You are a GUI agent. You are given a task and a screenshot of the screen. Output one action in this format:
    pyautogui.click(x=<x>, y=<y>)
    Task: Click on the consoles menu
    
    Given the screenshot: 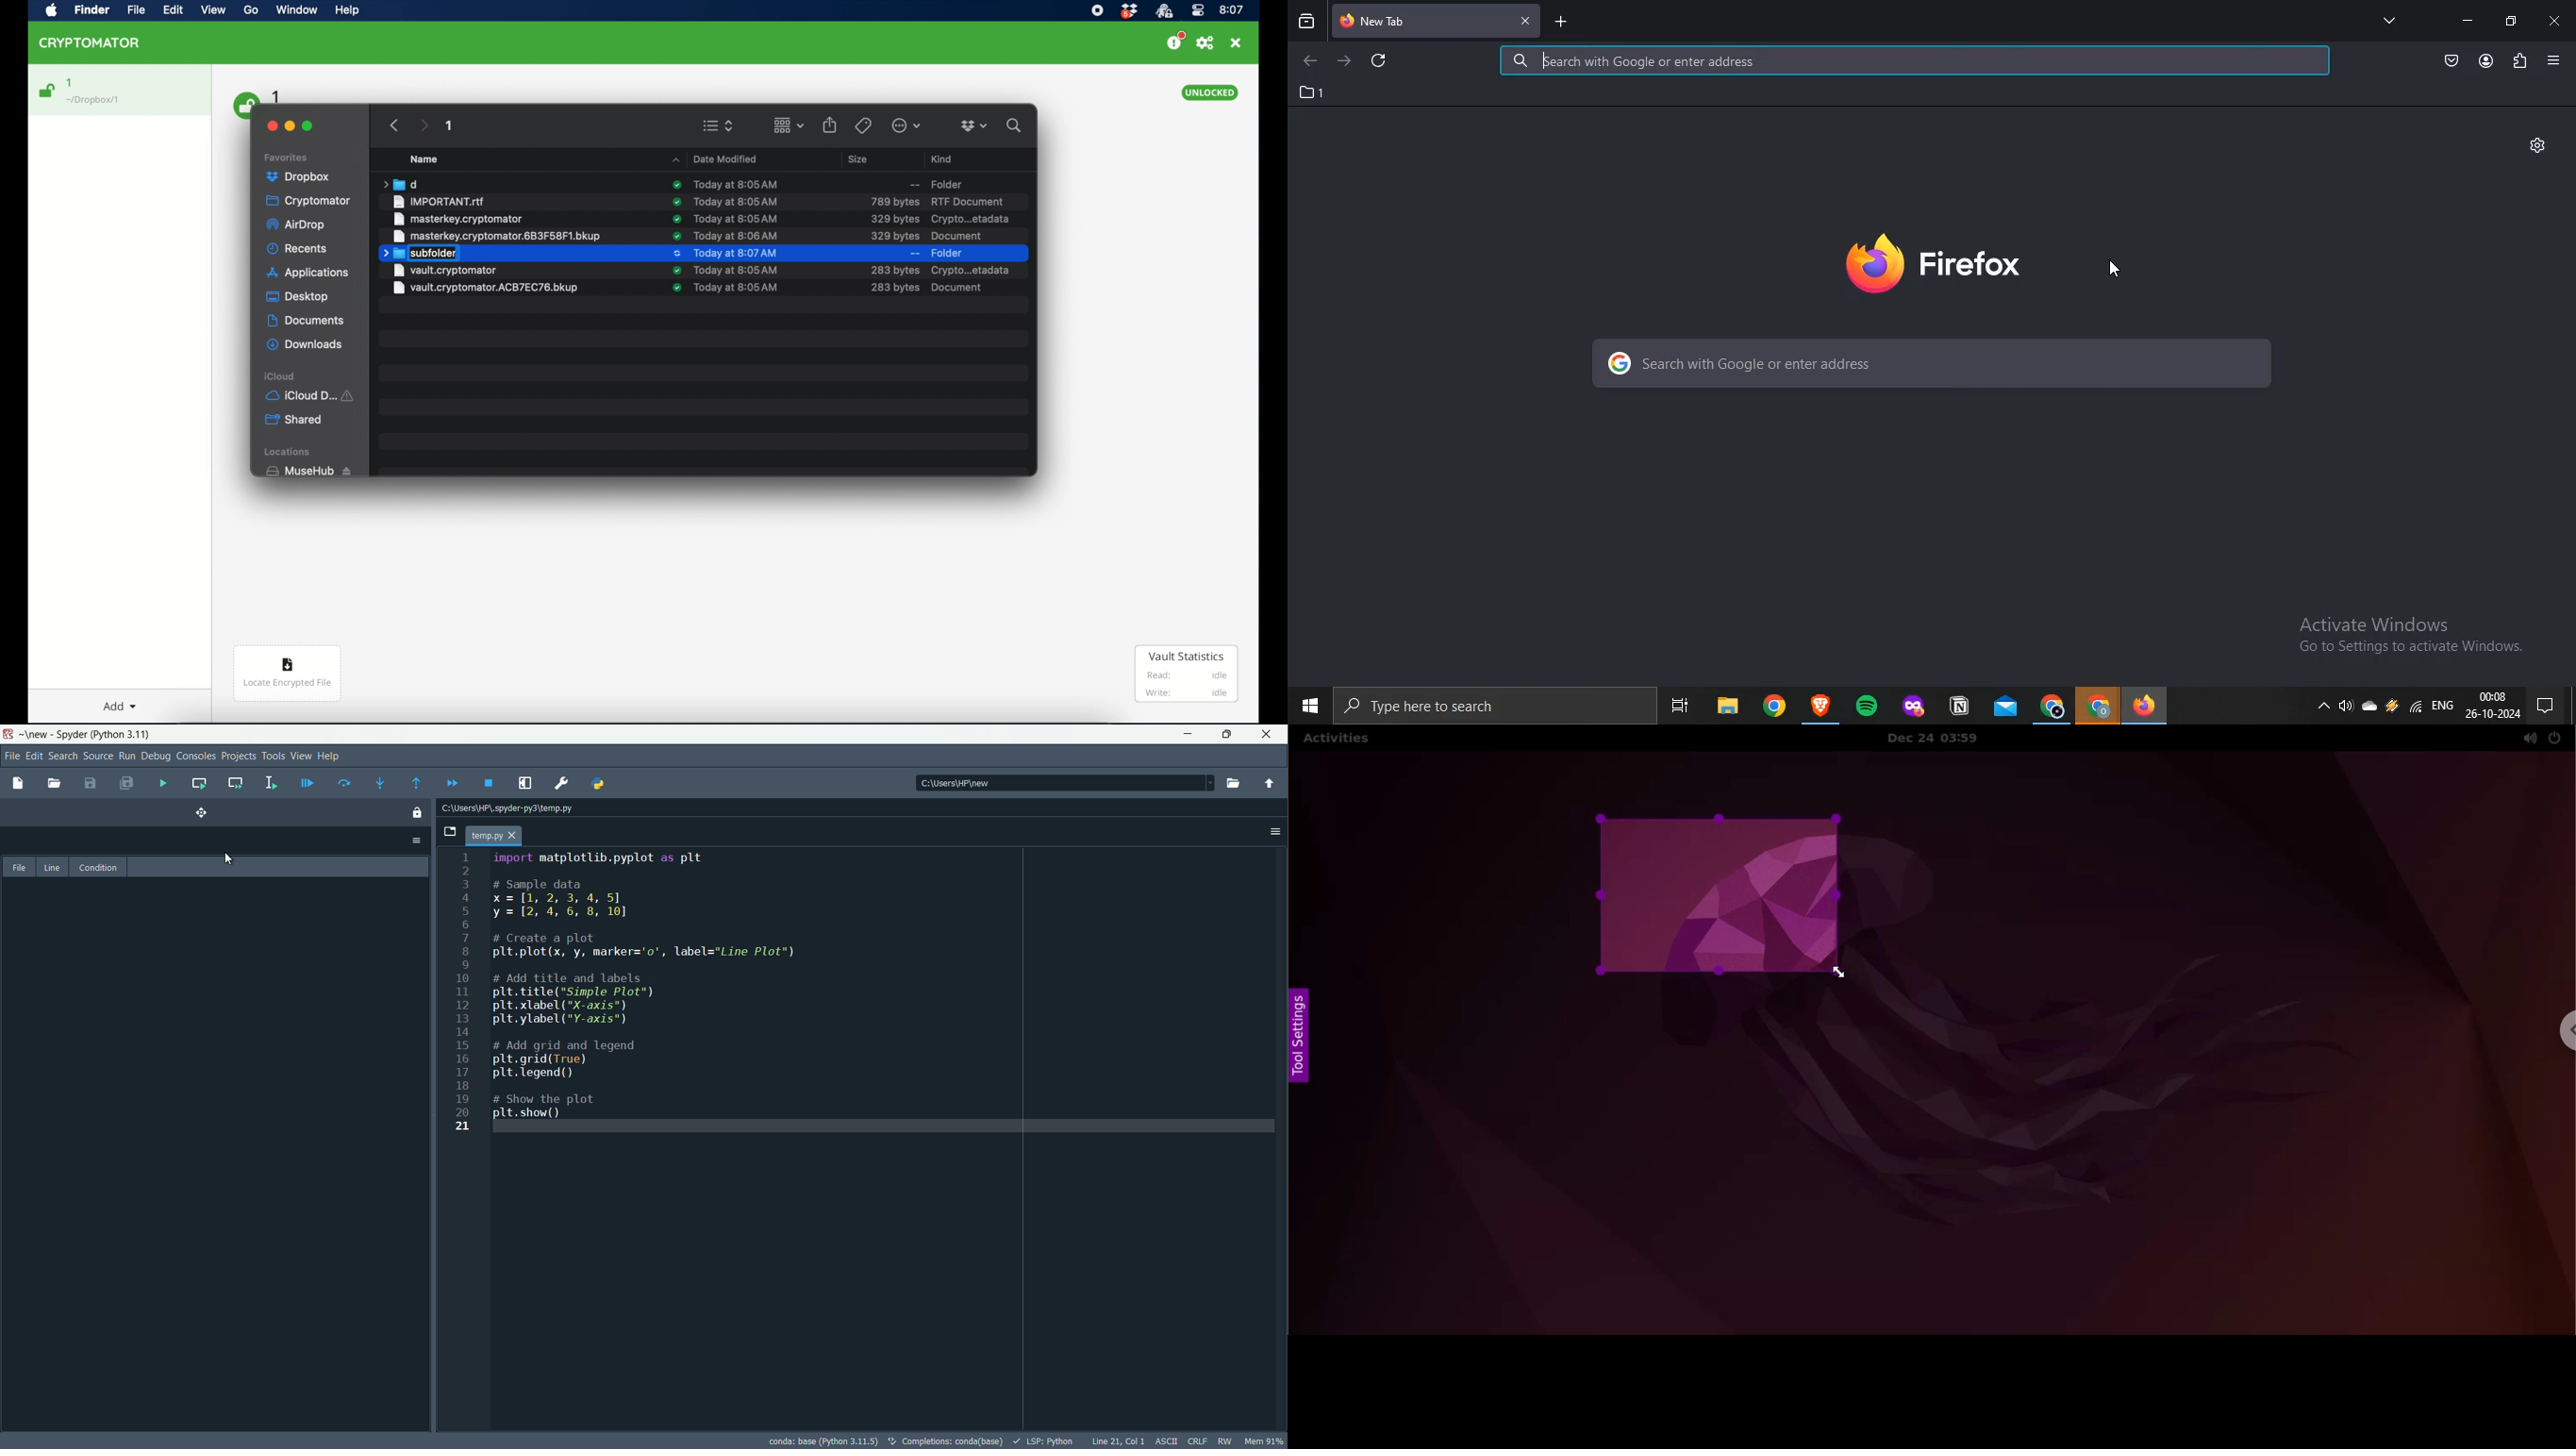 What is the action you would take?
    pyautogui.click(x=196, y=755)
    